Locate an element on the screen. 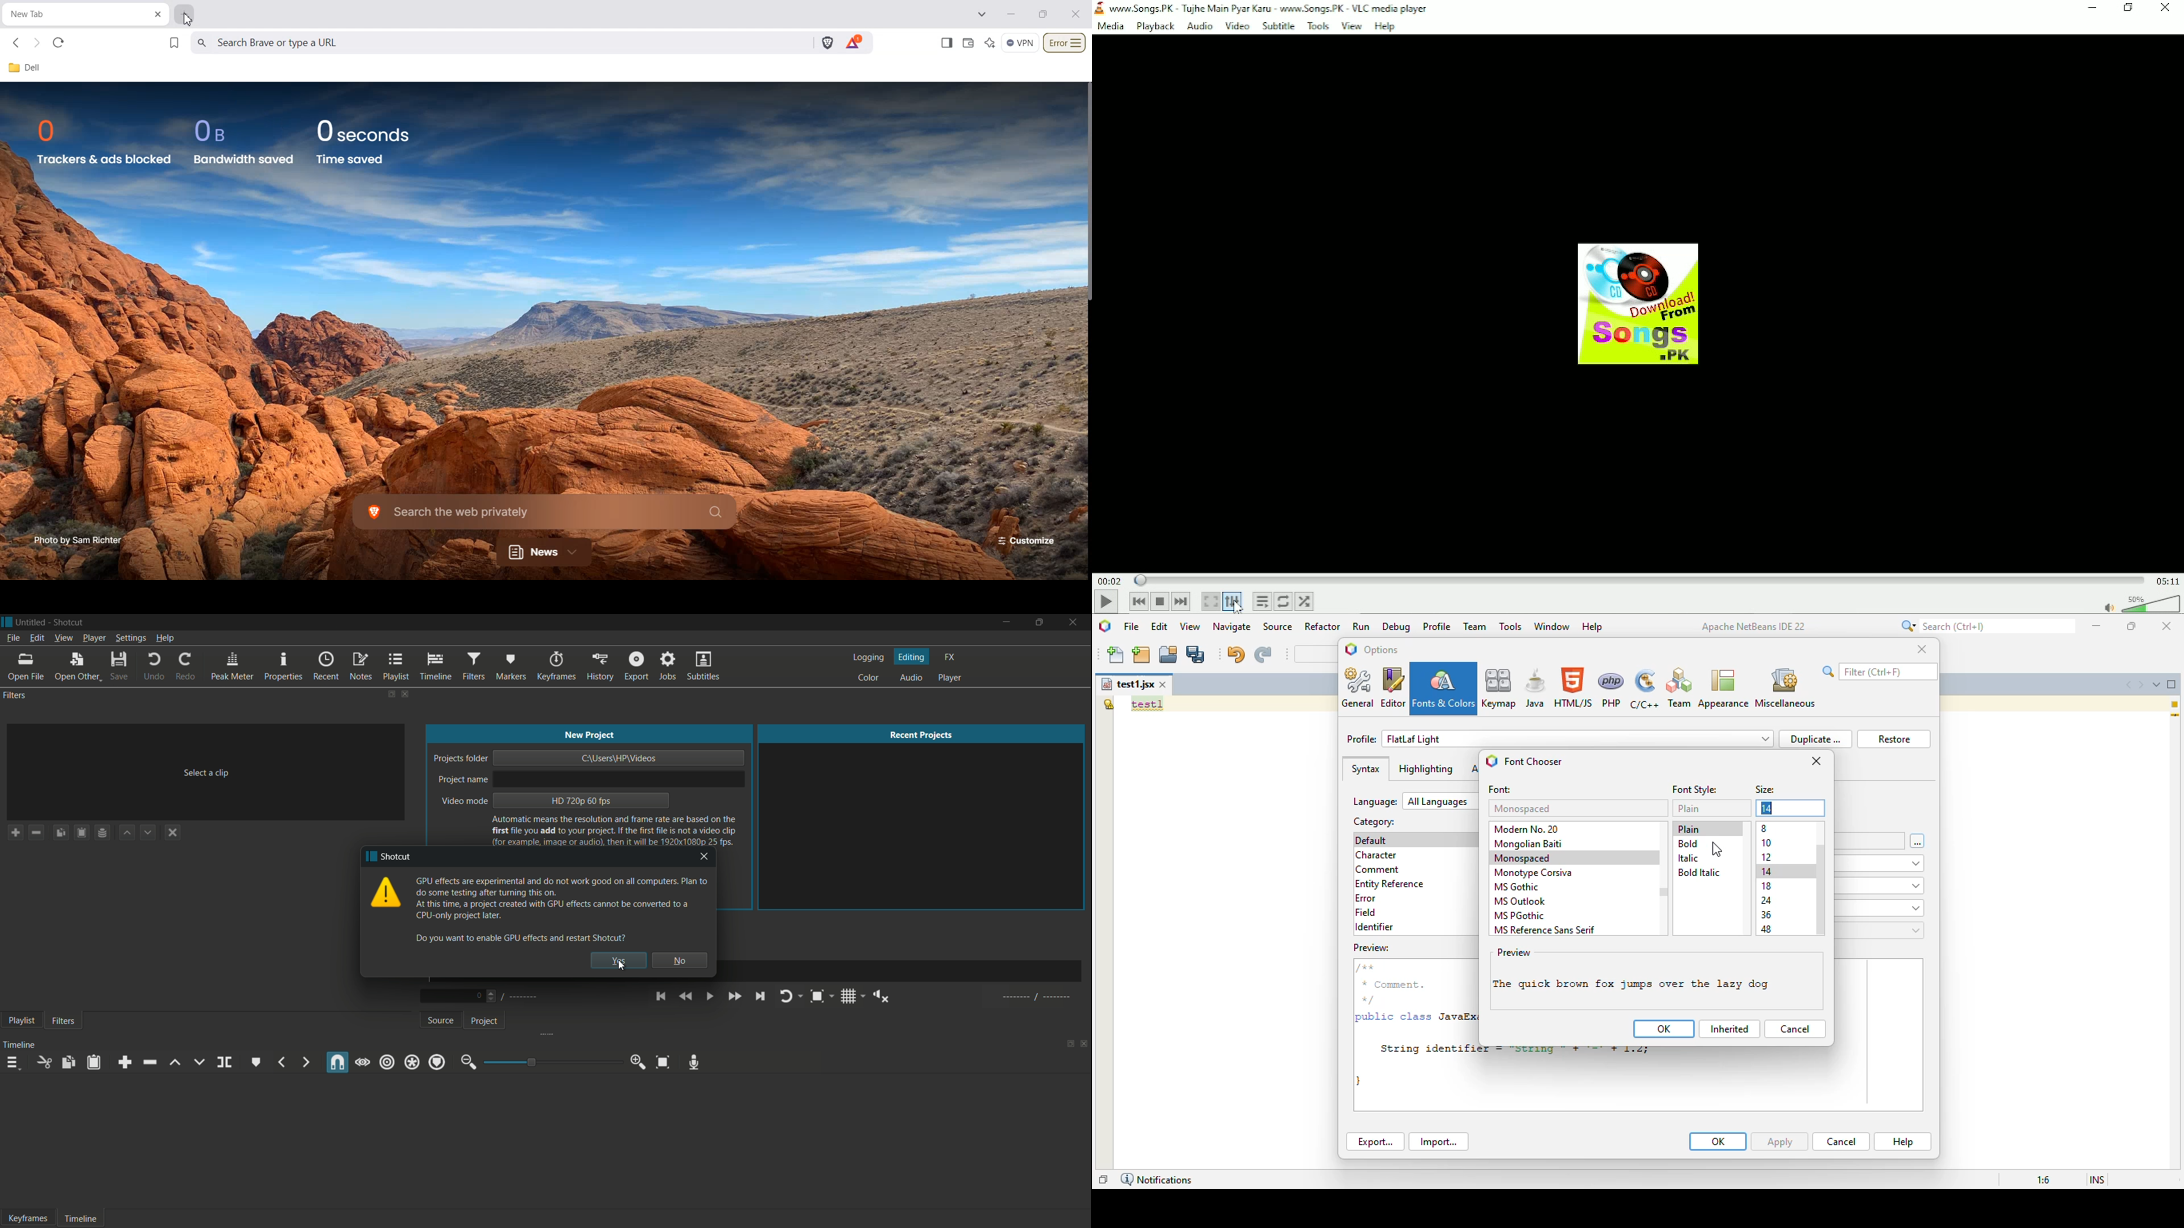 The image size is (2184, 1232). Help is located at coordinates (1384, 26).